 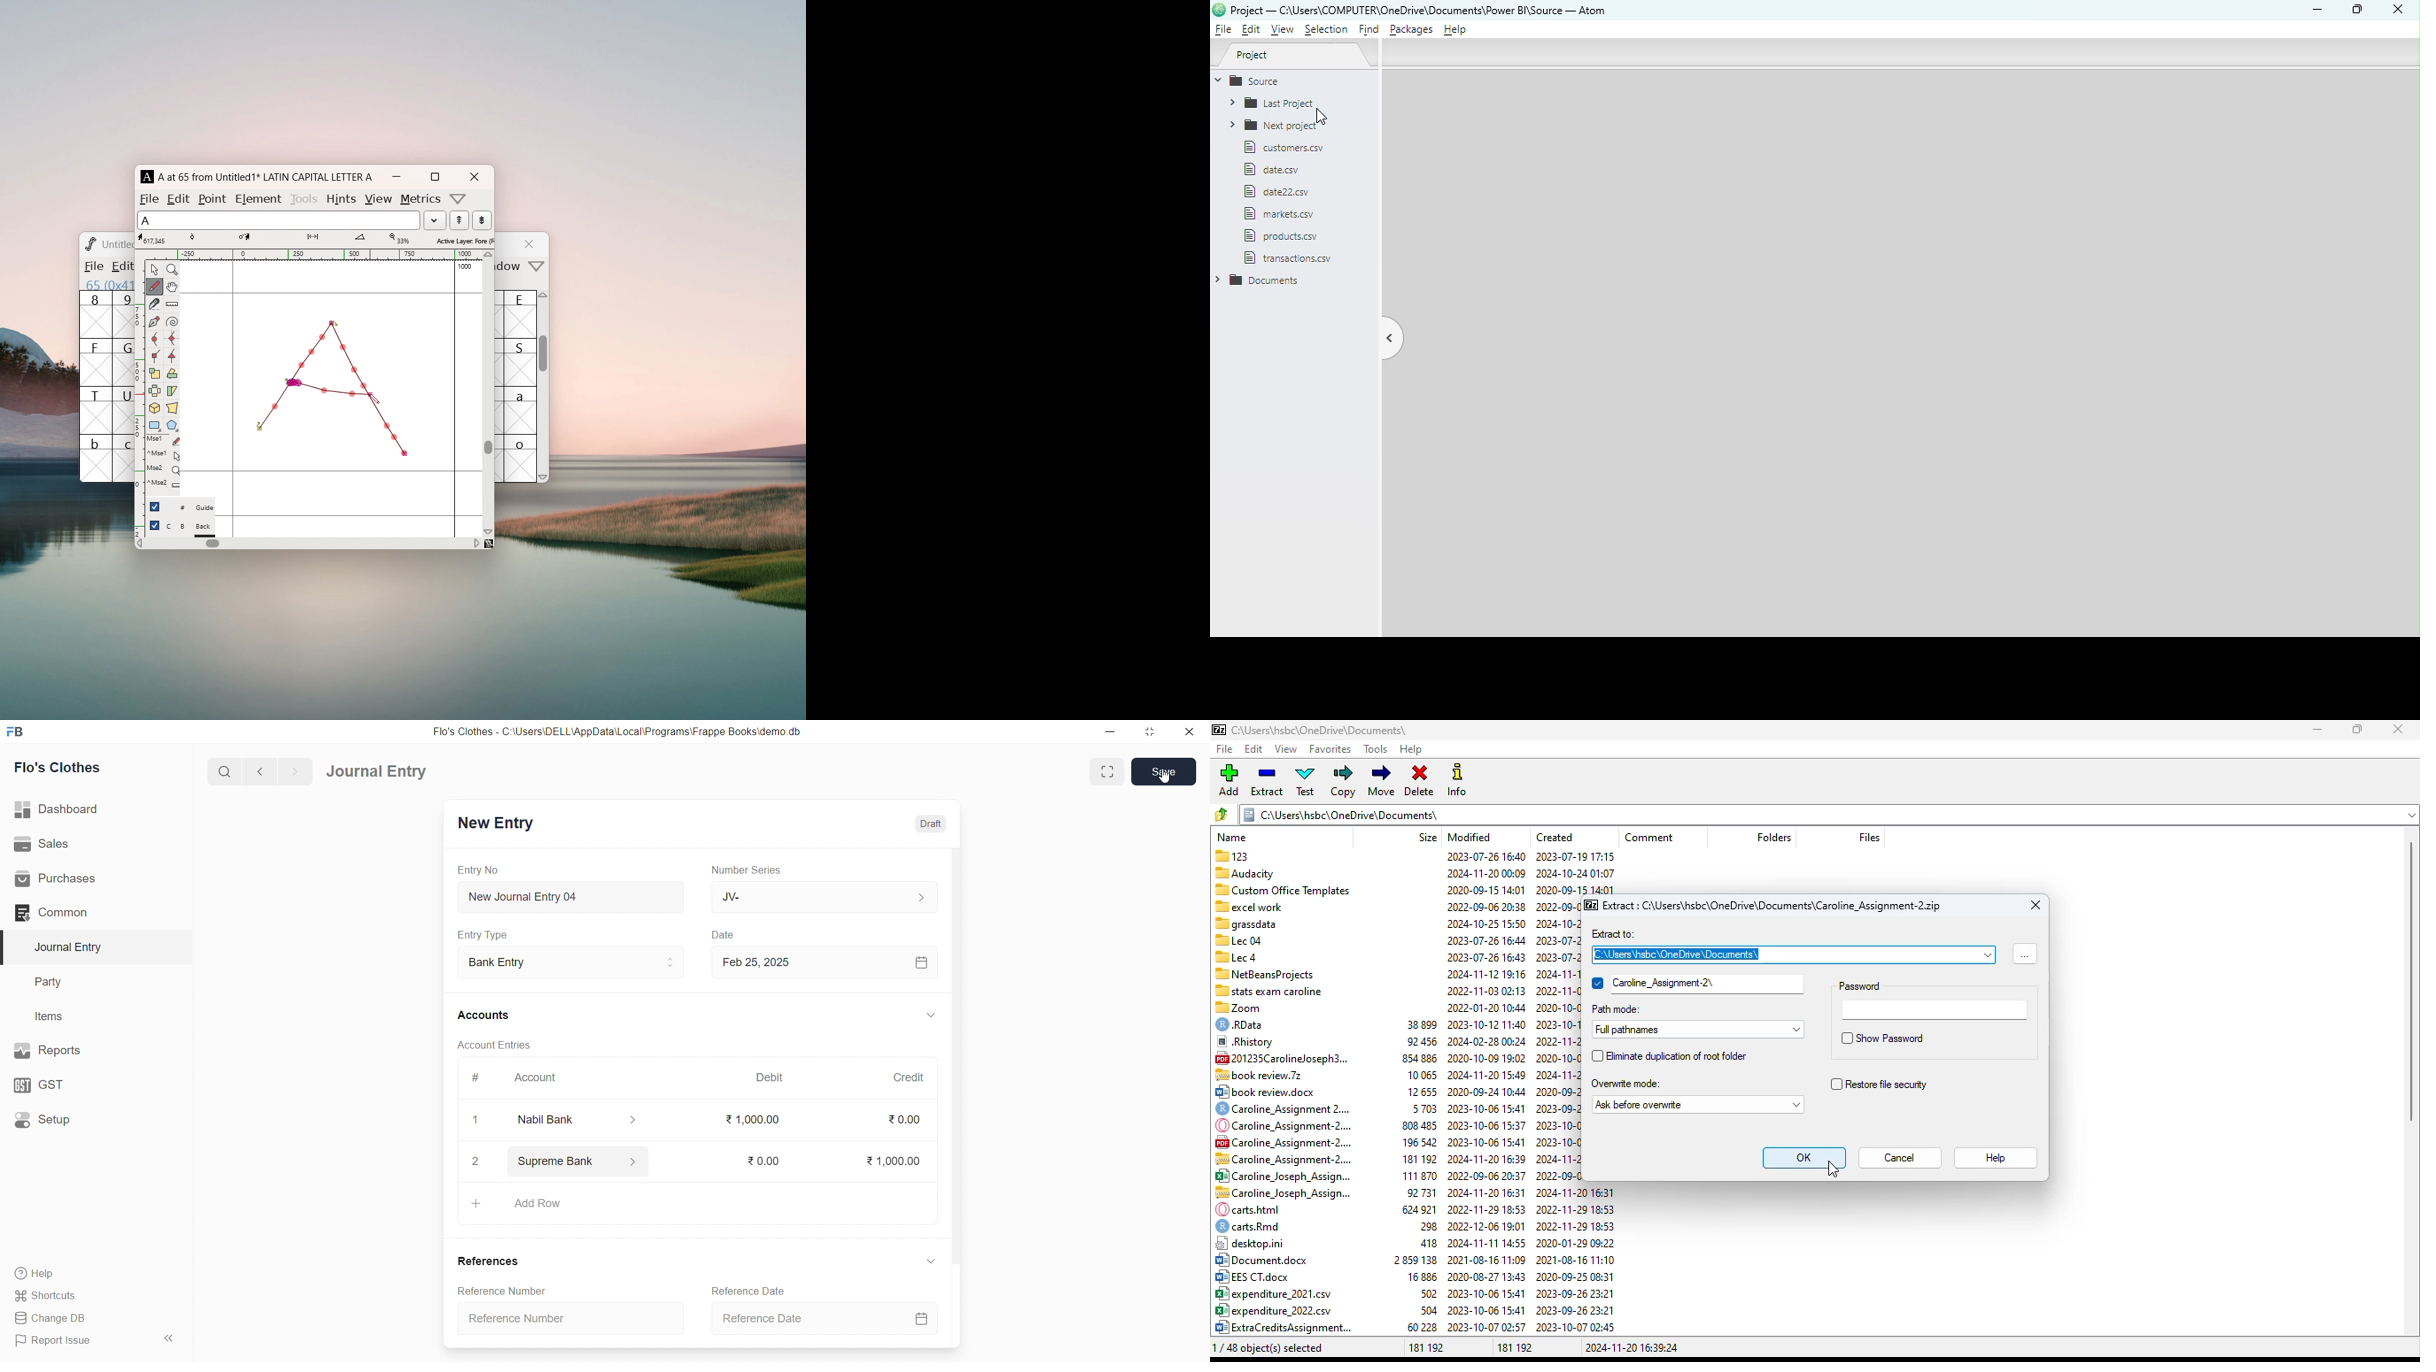 What do you see at coordinates (459, 199) in the screenshot?
I see `more options` at bounding box center [459, 199].